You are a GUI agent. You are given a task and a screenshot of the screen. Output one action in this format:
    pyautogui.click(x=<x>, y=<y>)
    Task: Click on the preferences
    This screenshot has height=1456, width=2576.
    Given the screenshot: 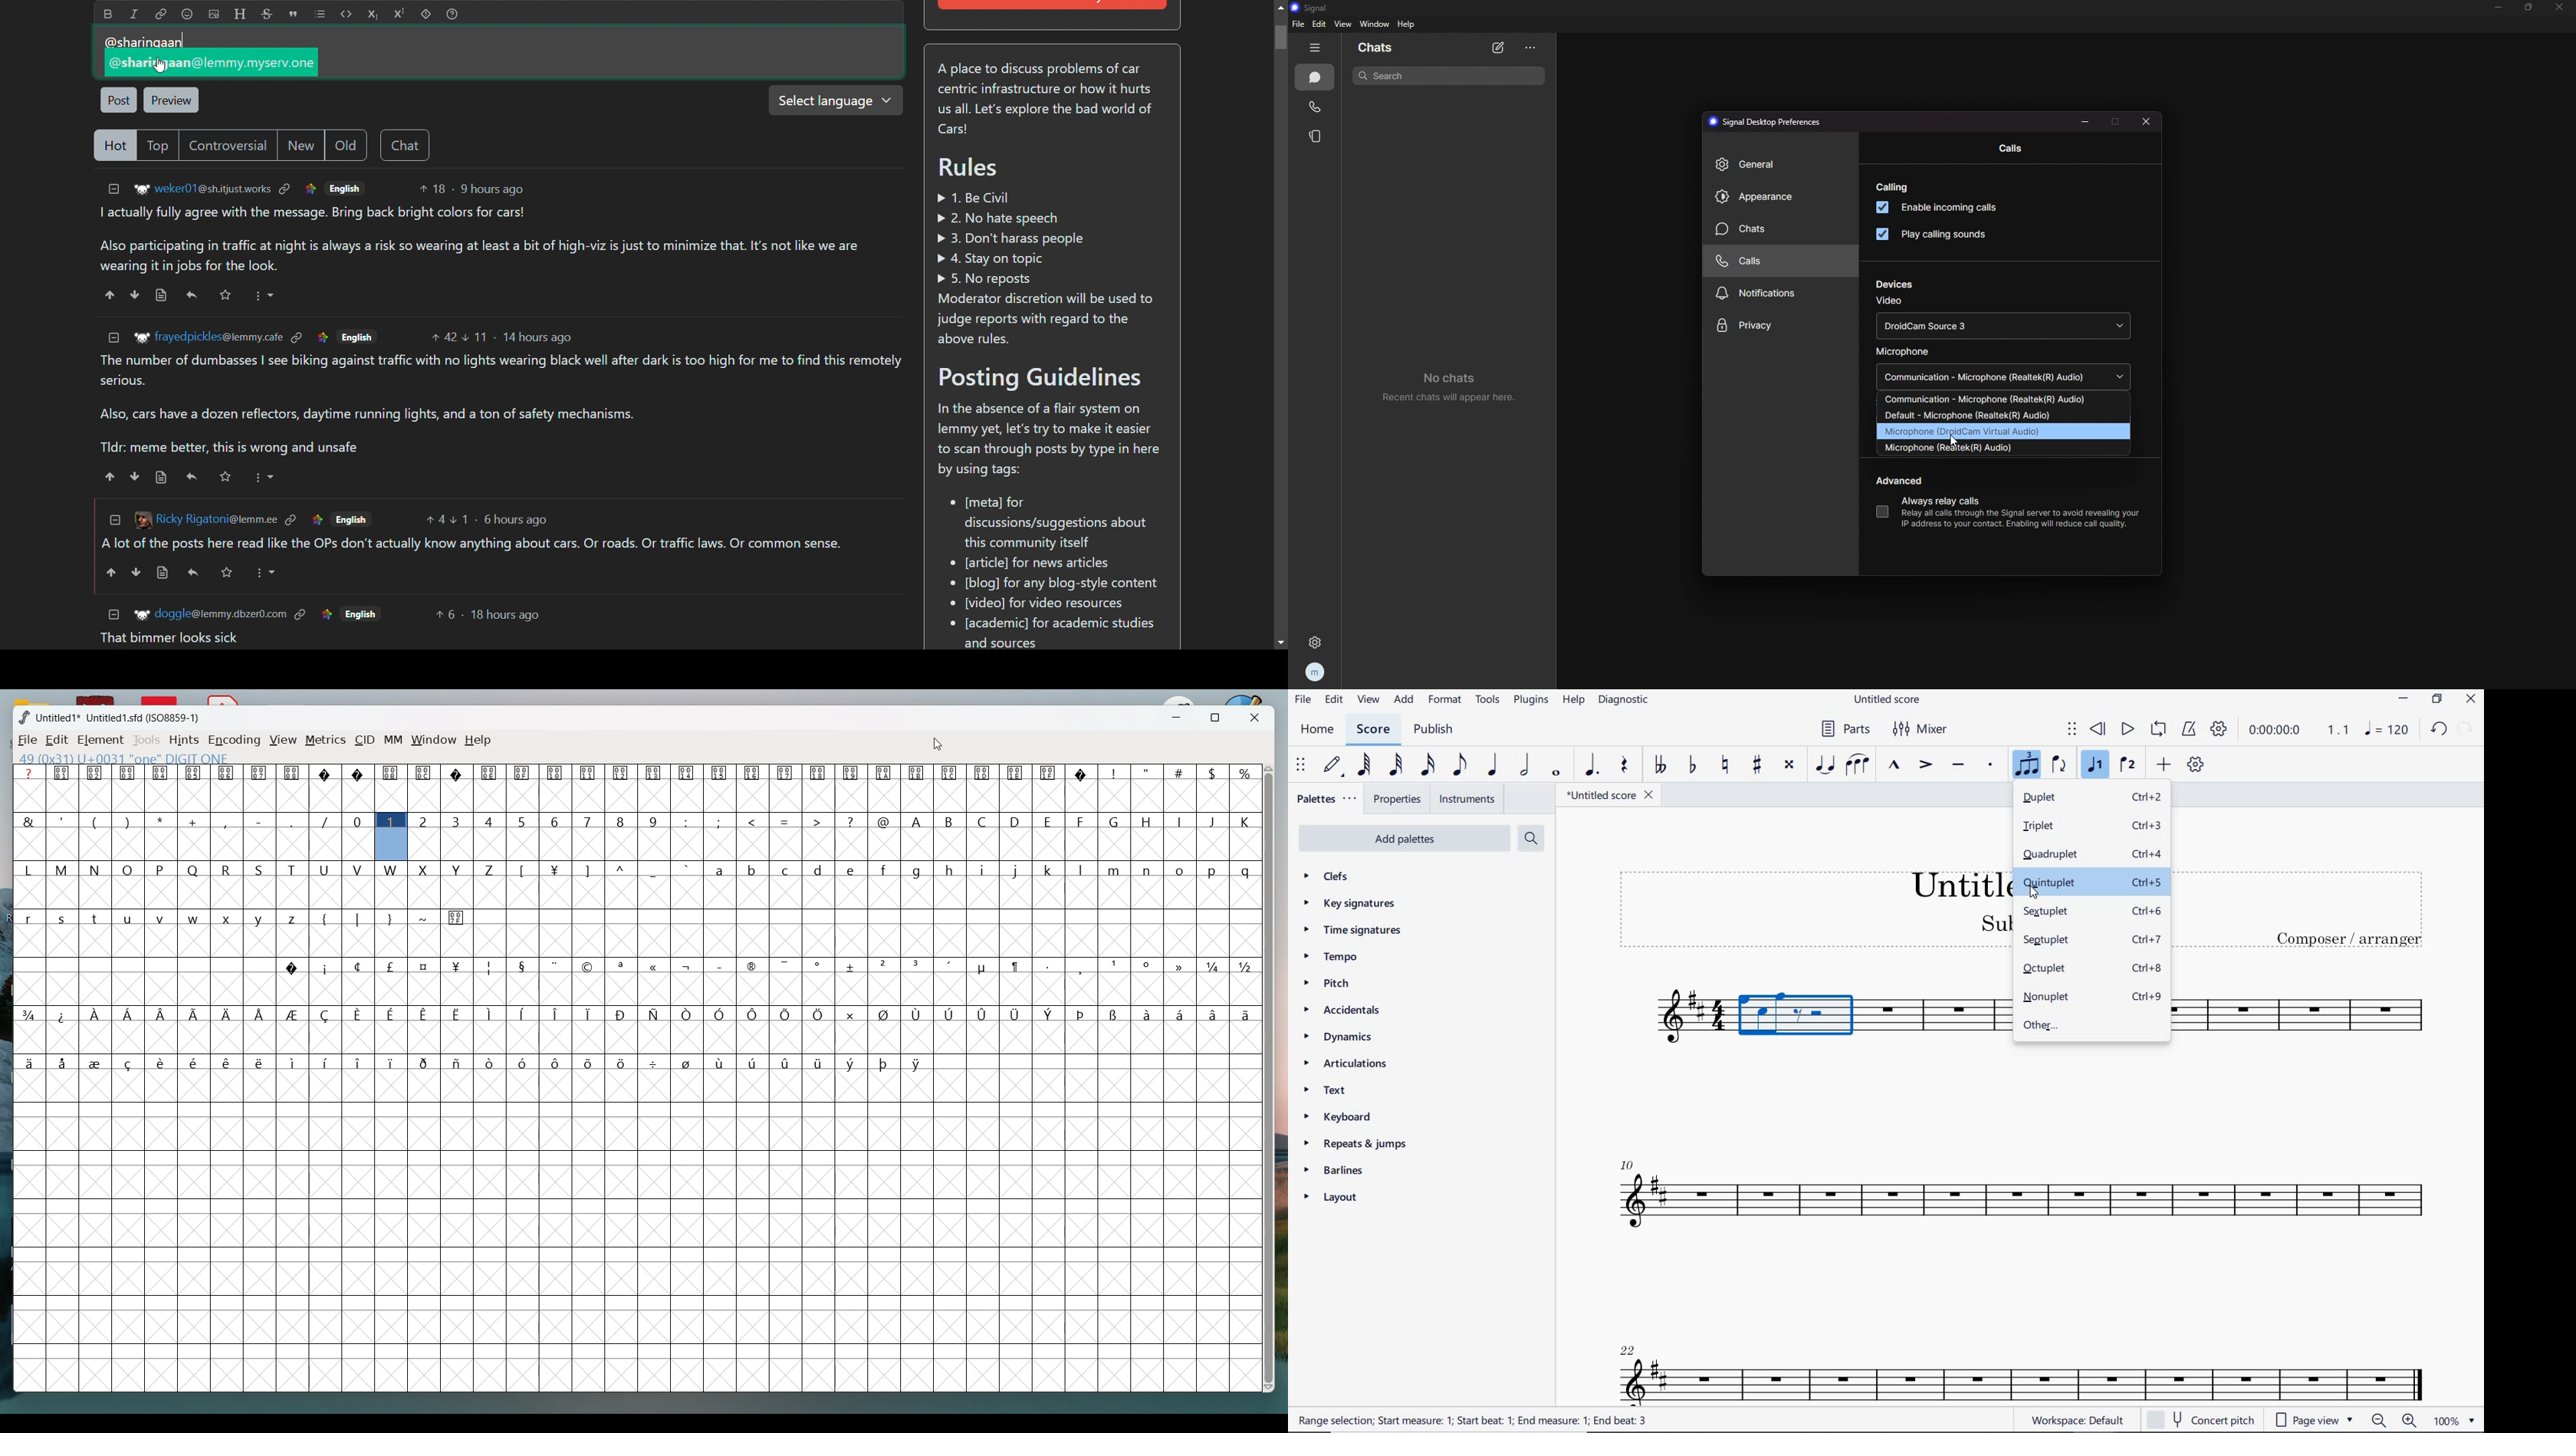 What is the action you would take?
    pyautogui.click(x=1768, y=122)
    